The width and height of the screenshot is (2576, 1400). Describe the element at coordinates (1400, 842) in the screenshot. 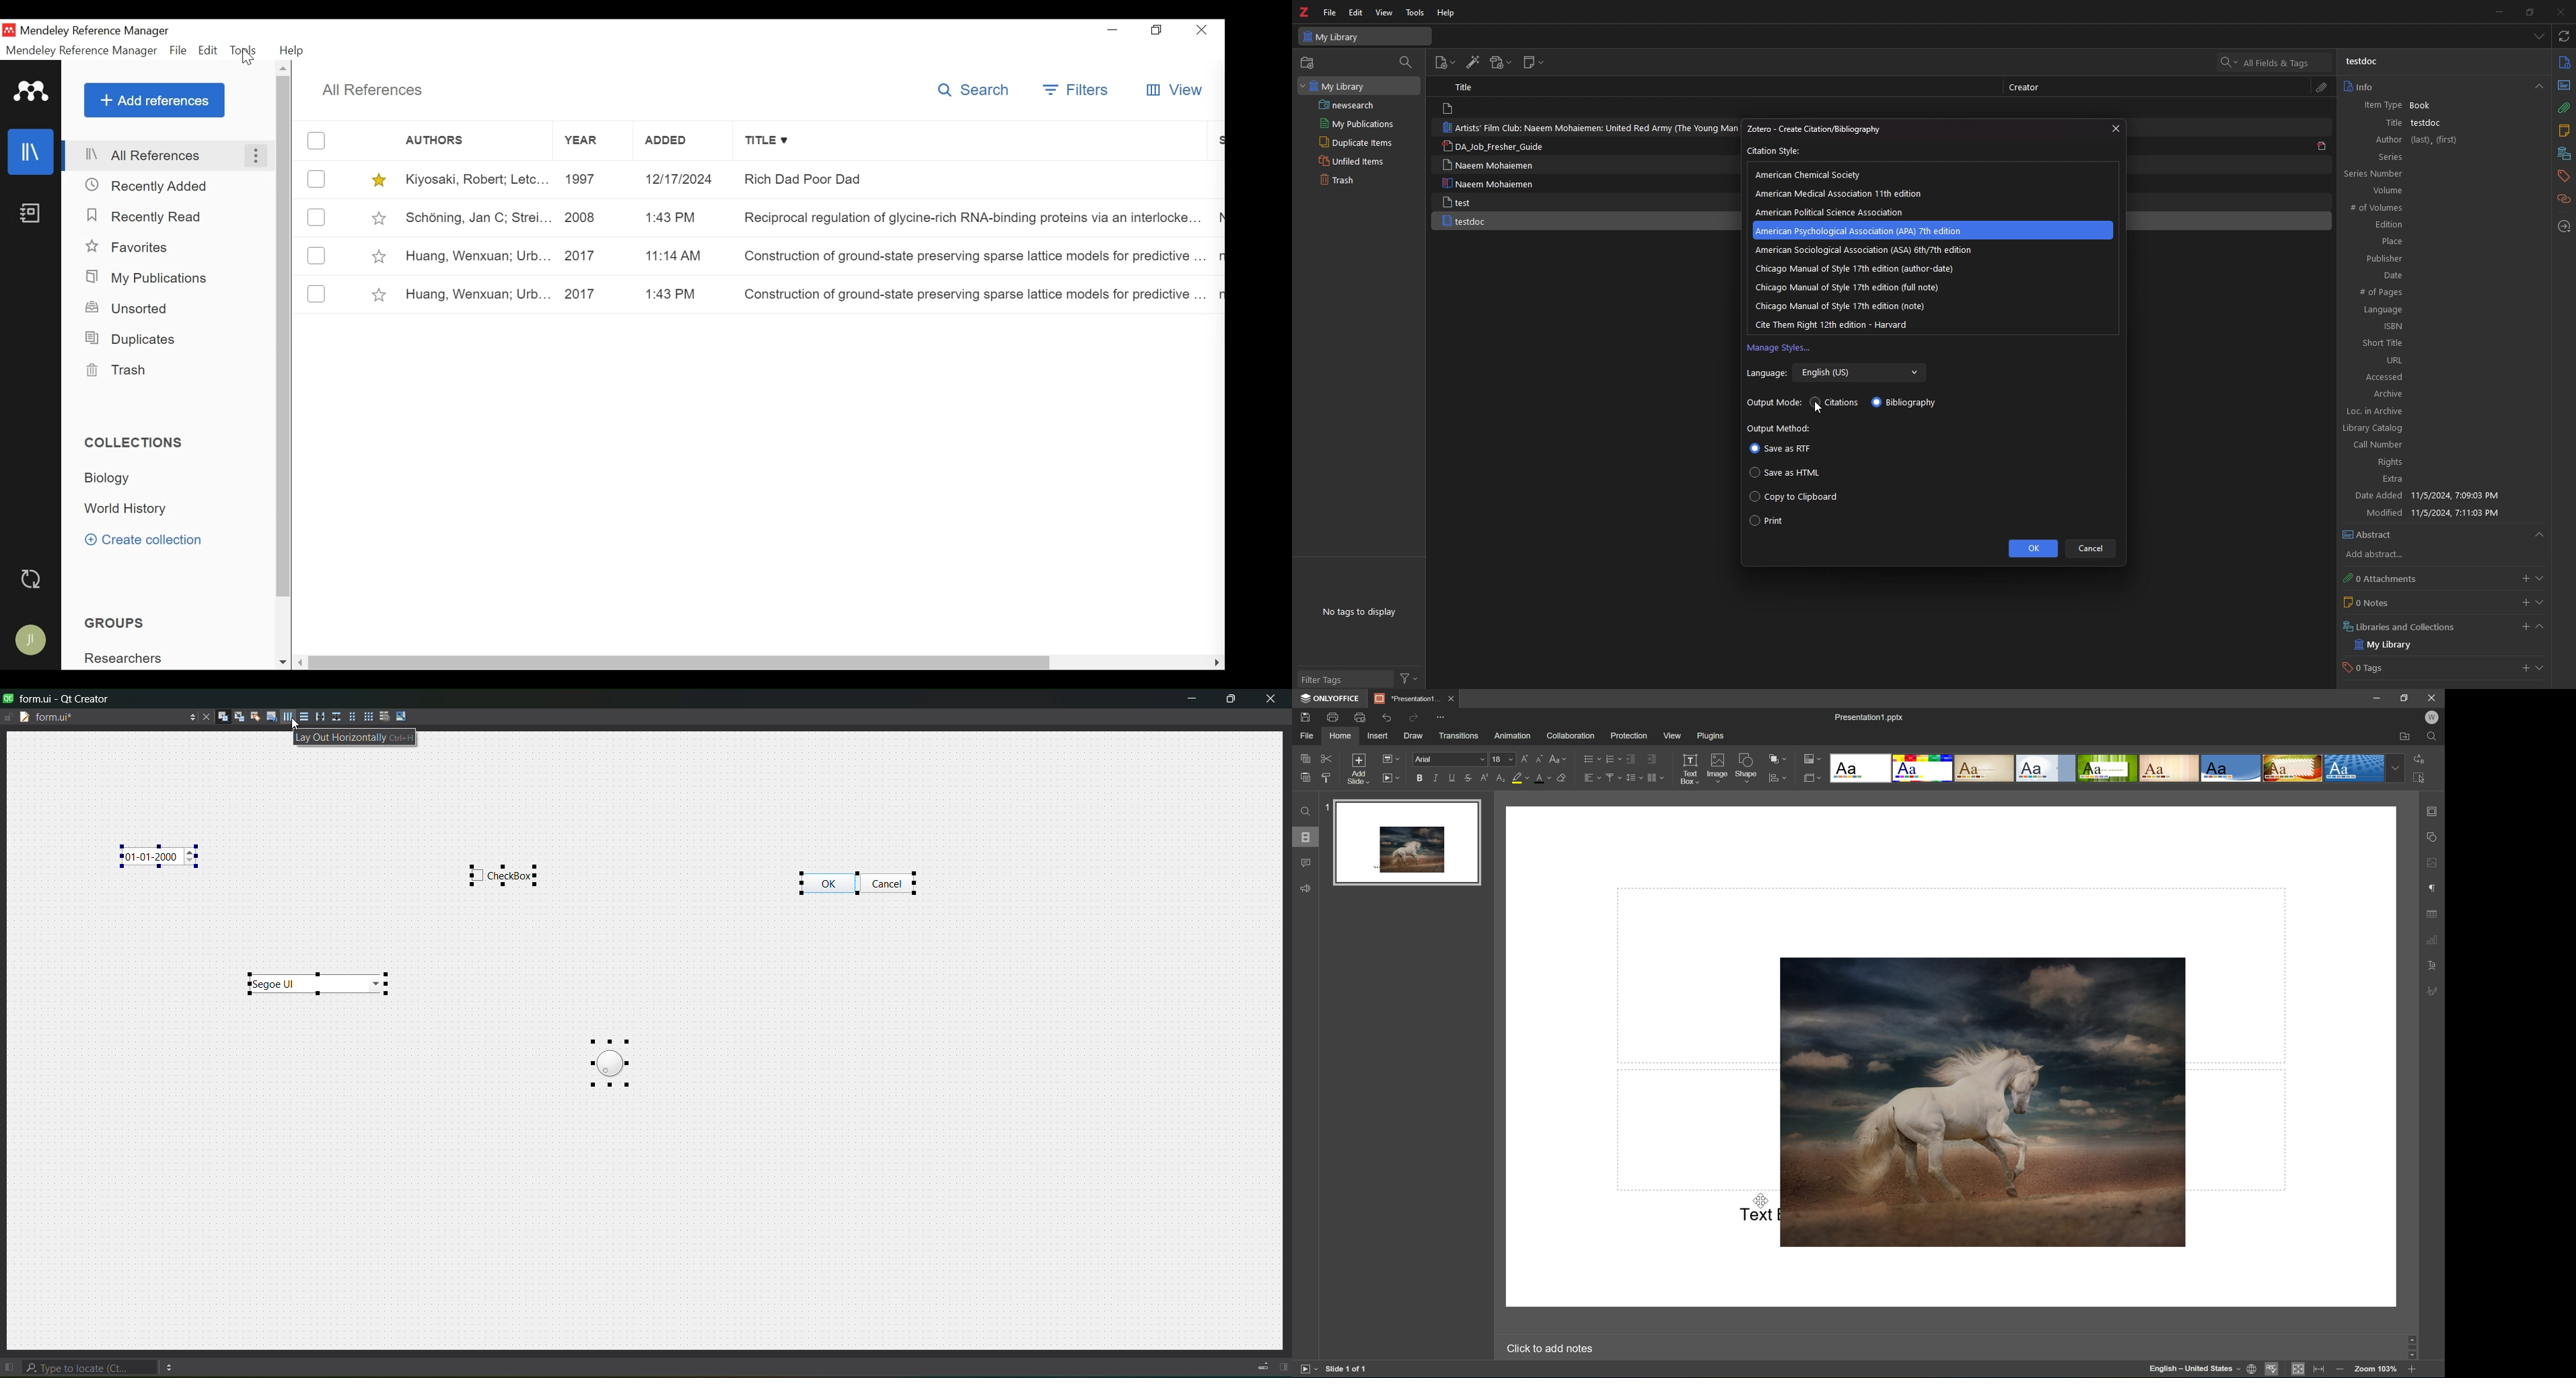

I see `Slide 1` at that location.